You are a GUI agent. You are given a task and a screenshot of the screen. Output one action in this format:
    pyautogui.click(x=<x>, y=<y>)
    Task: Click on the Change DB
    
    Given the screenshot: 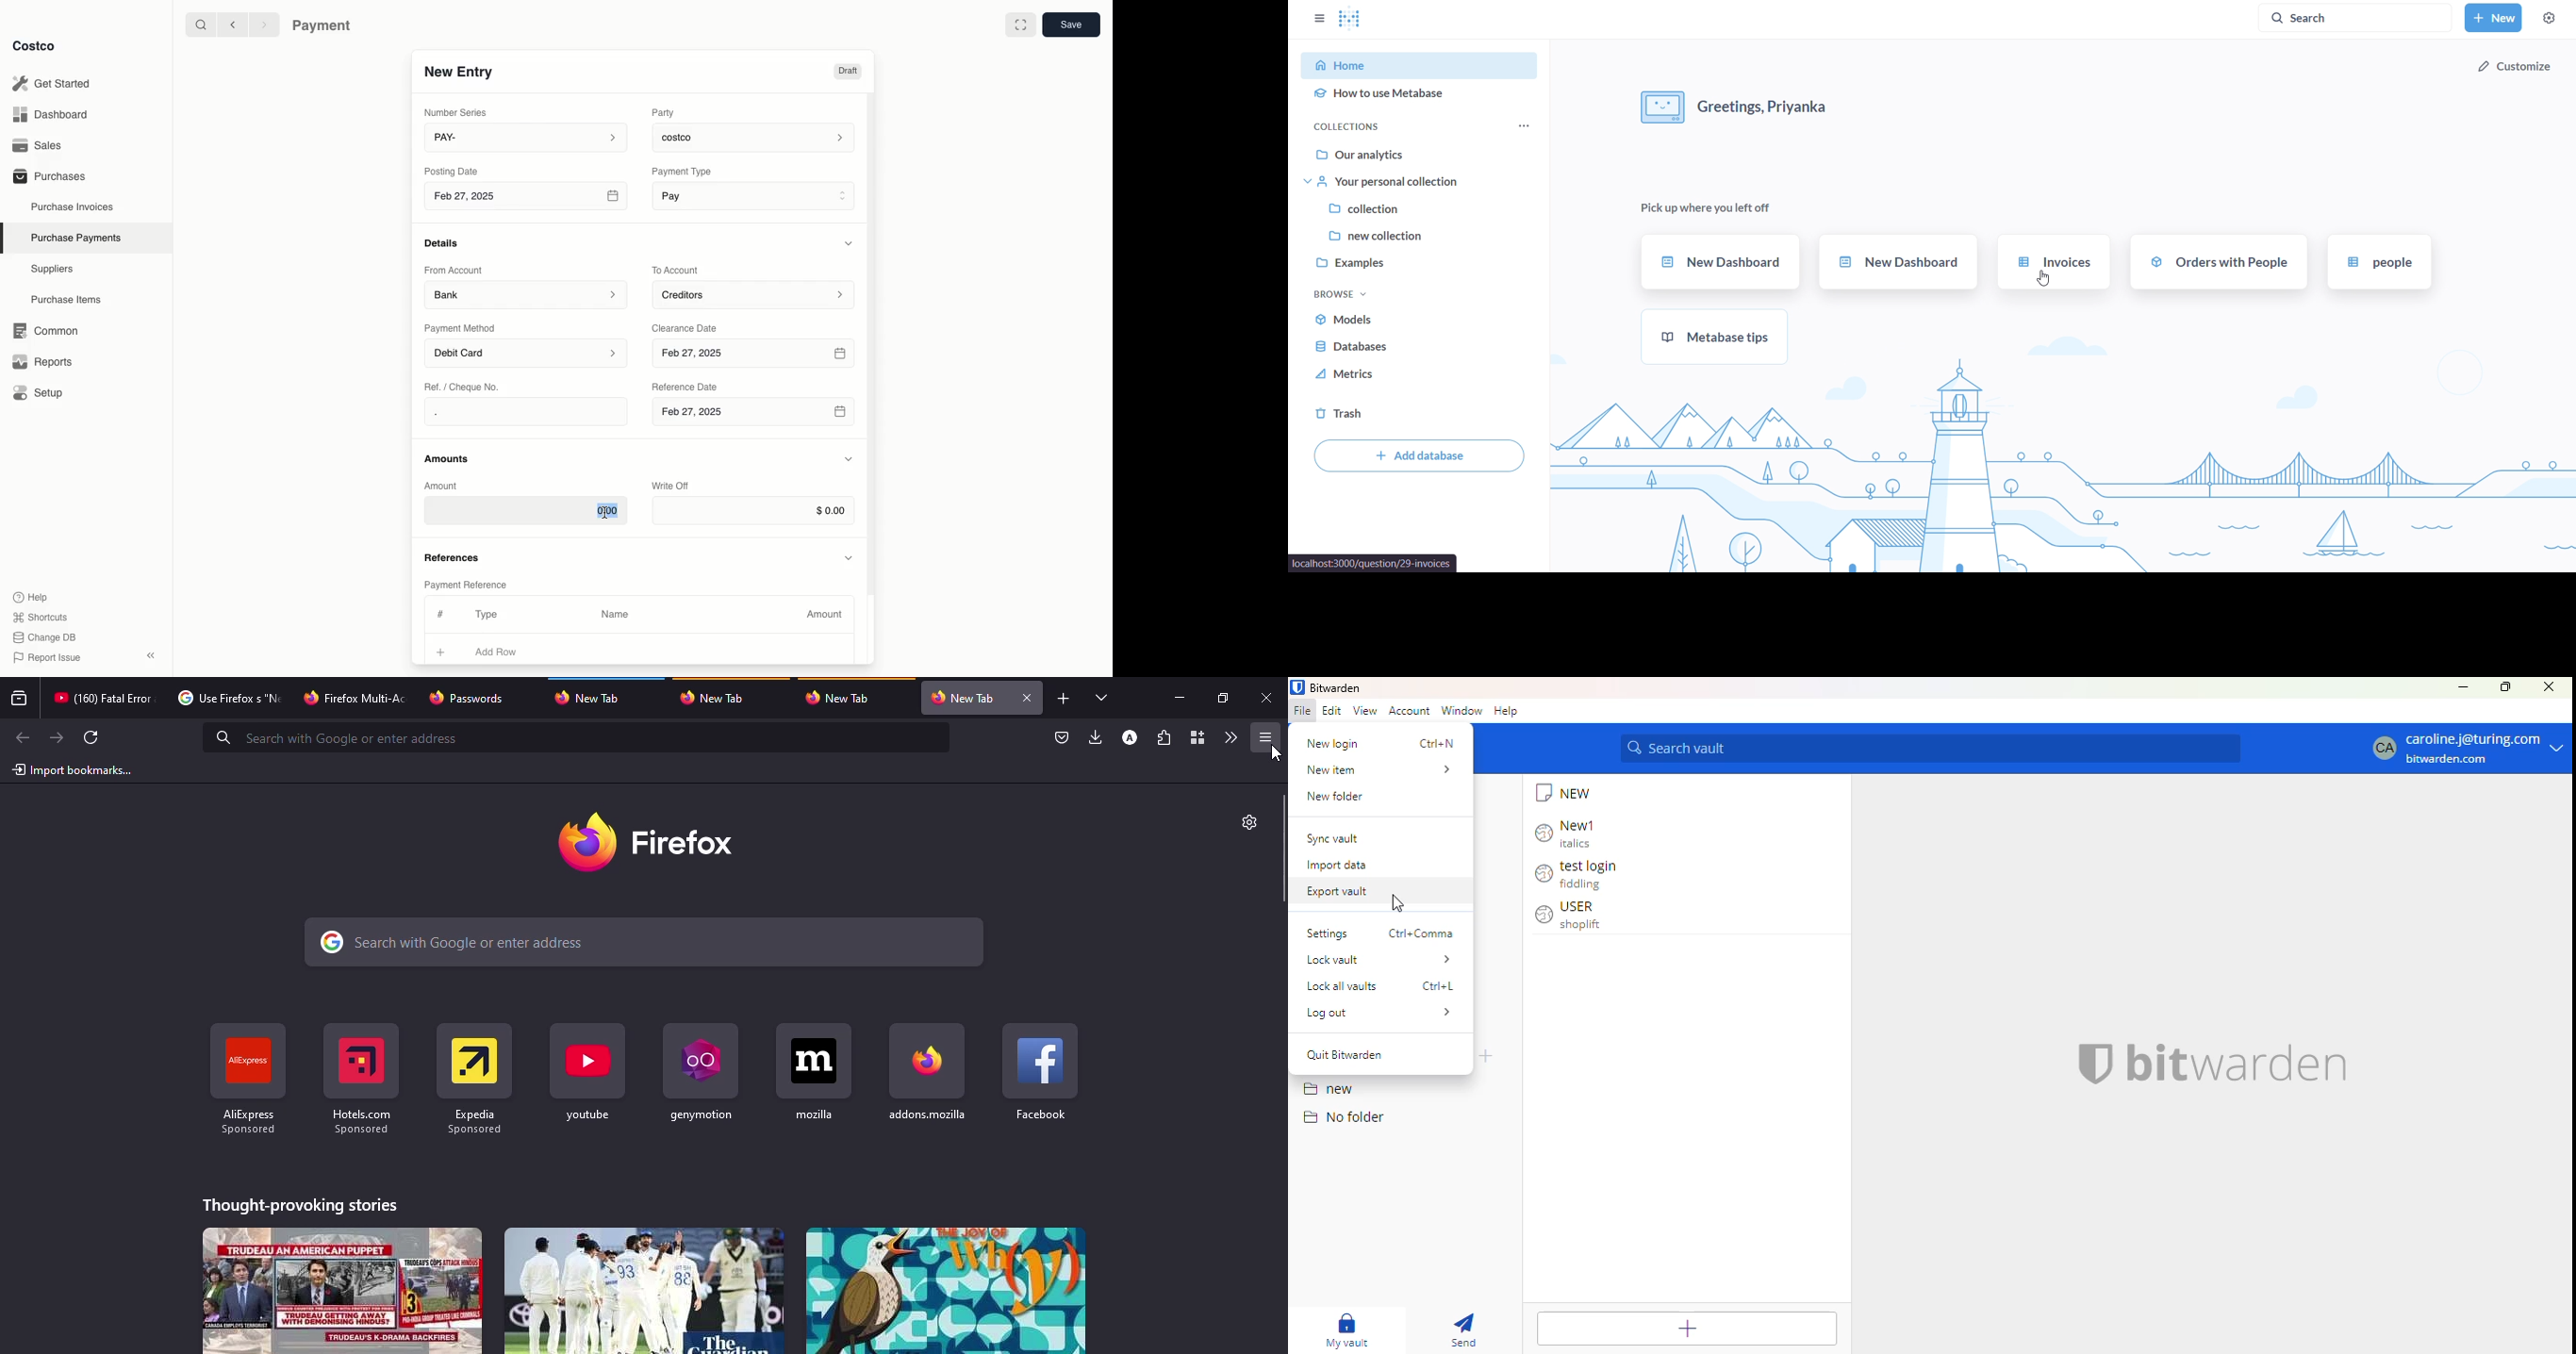 What is the action you would take?
    pyautogui.click(x=47, y=638)
    